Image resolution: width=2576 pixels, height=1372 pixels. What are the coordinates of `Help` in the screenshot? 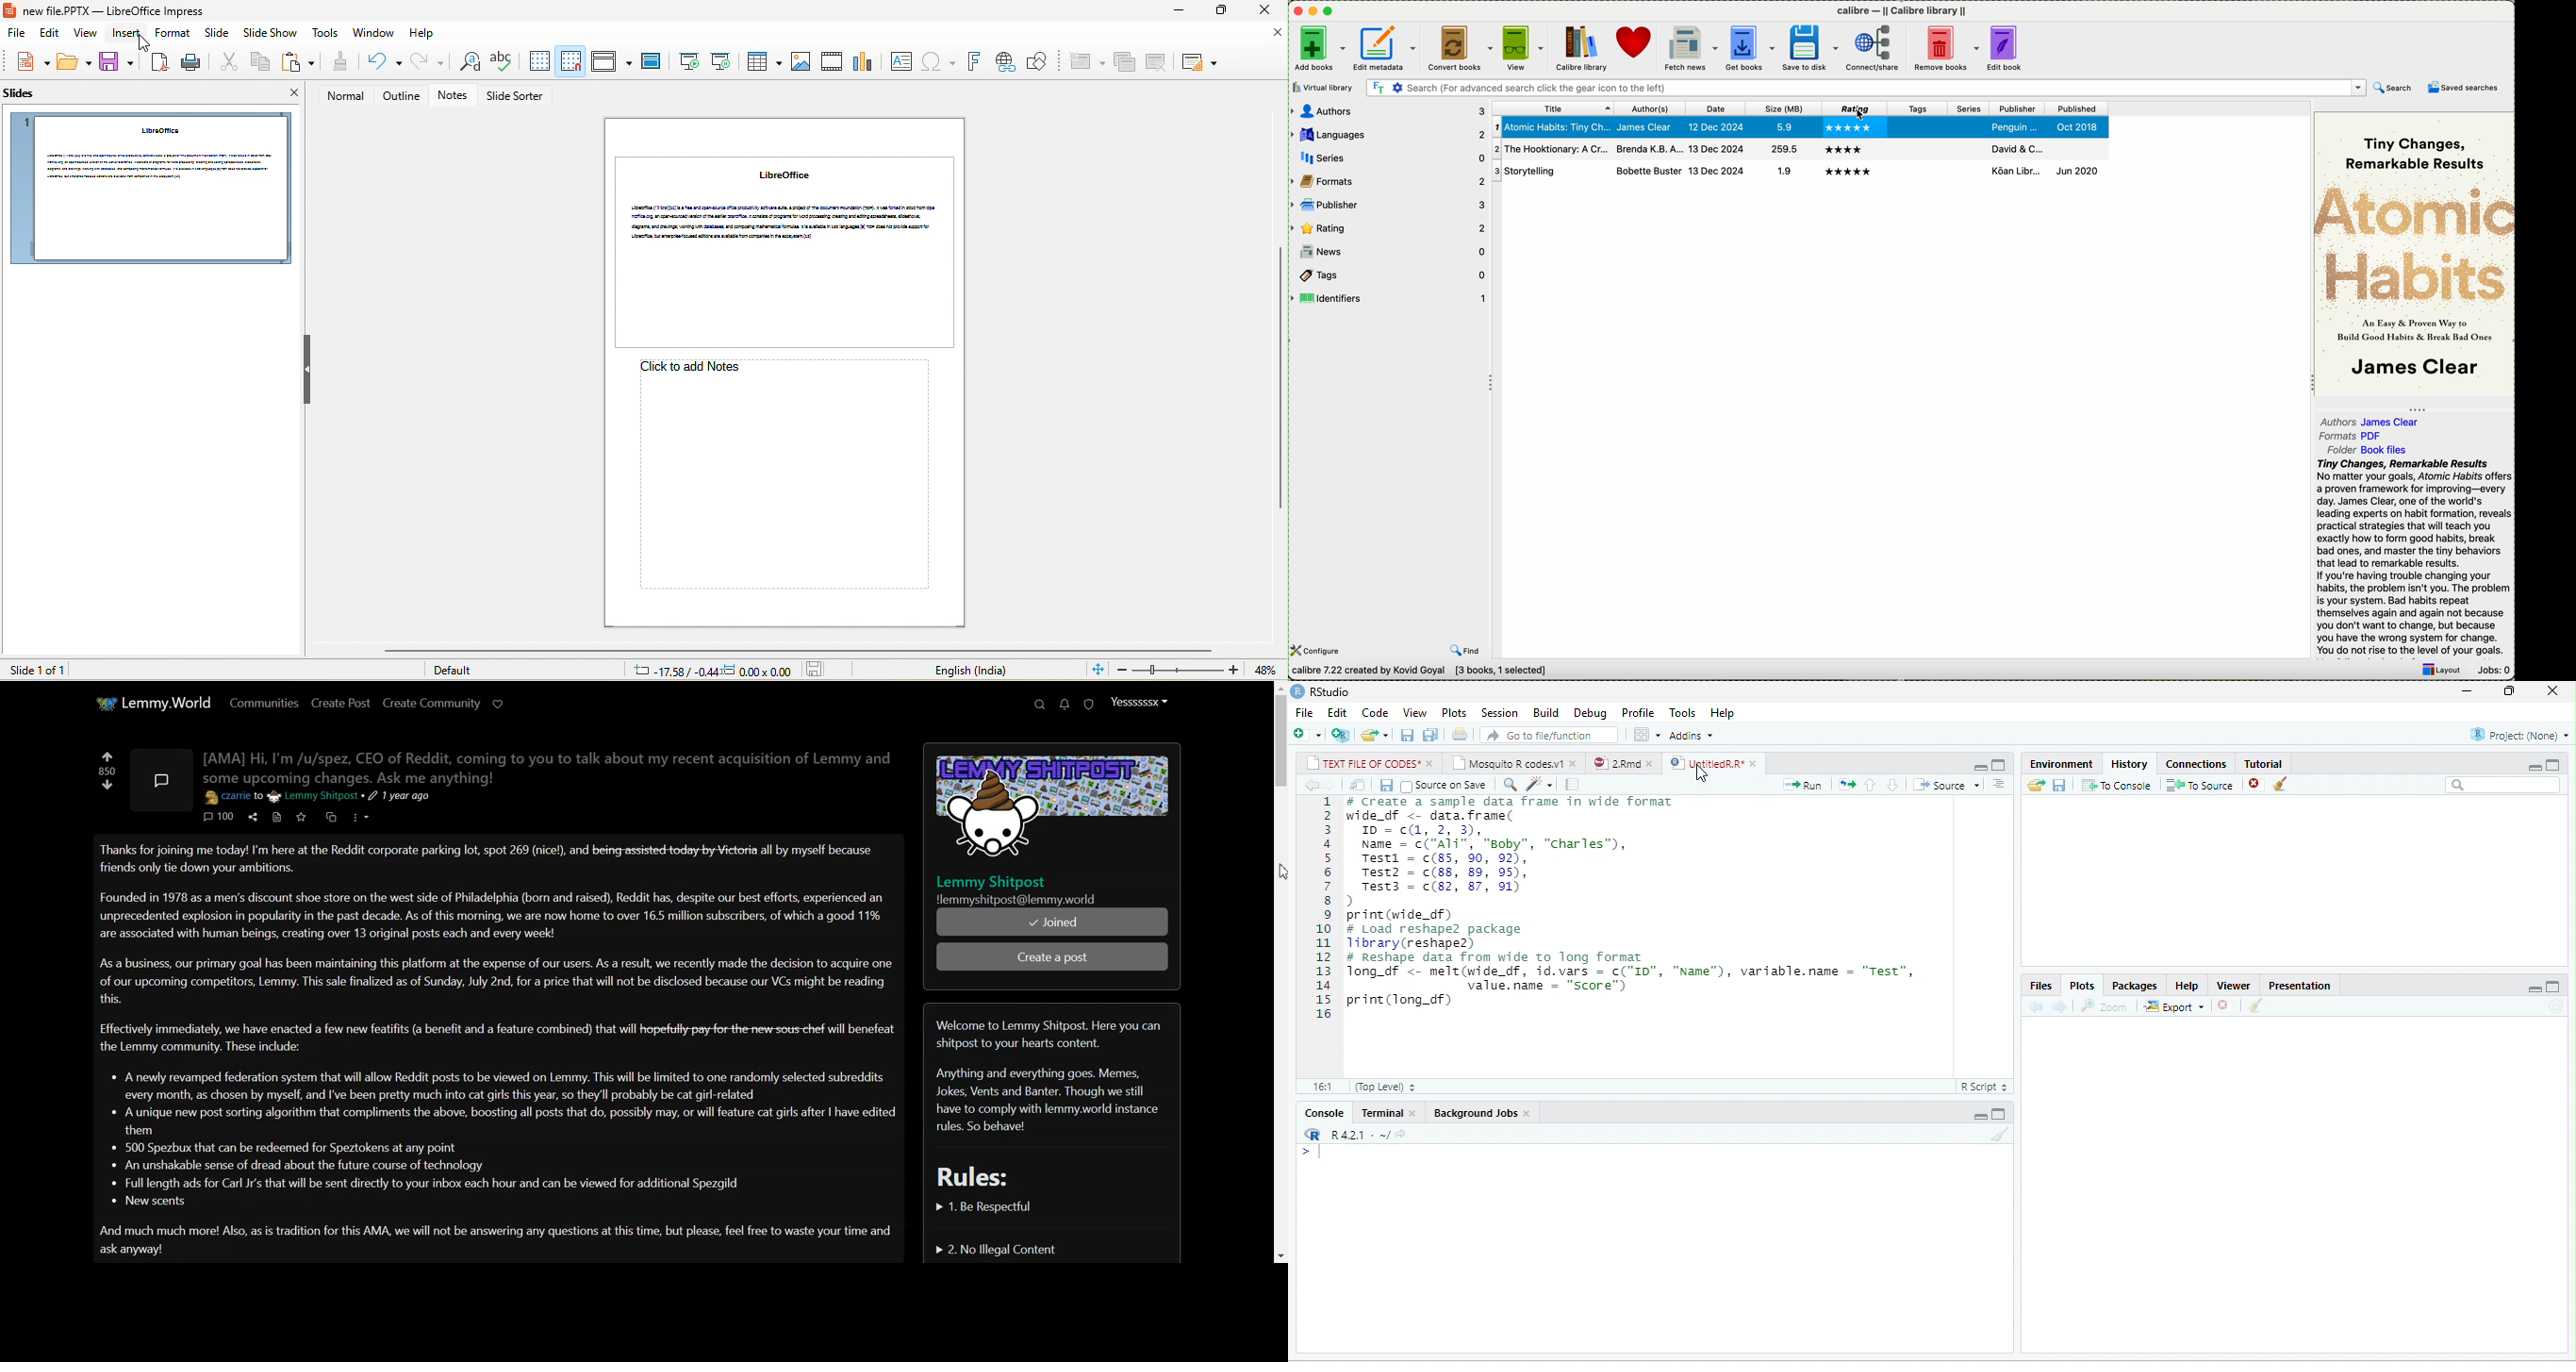 It's located at (2188, 986).